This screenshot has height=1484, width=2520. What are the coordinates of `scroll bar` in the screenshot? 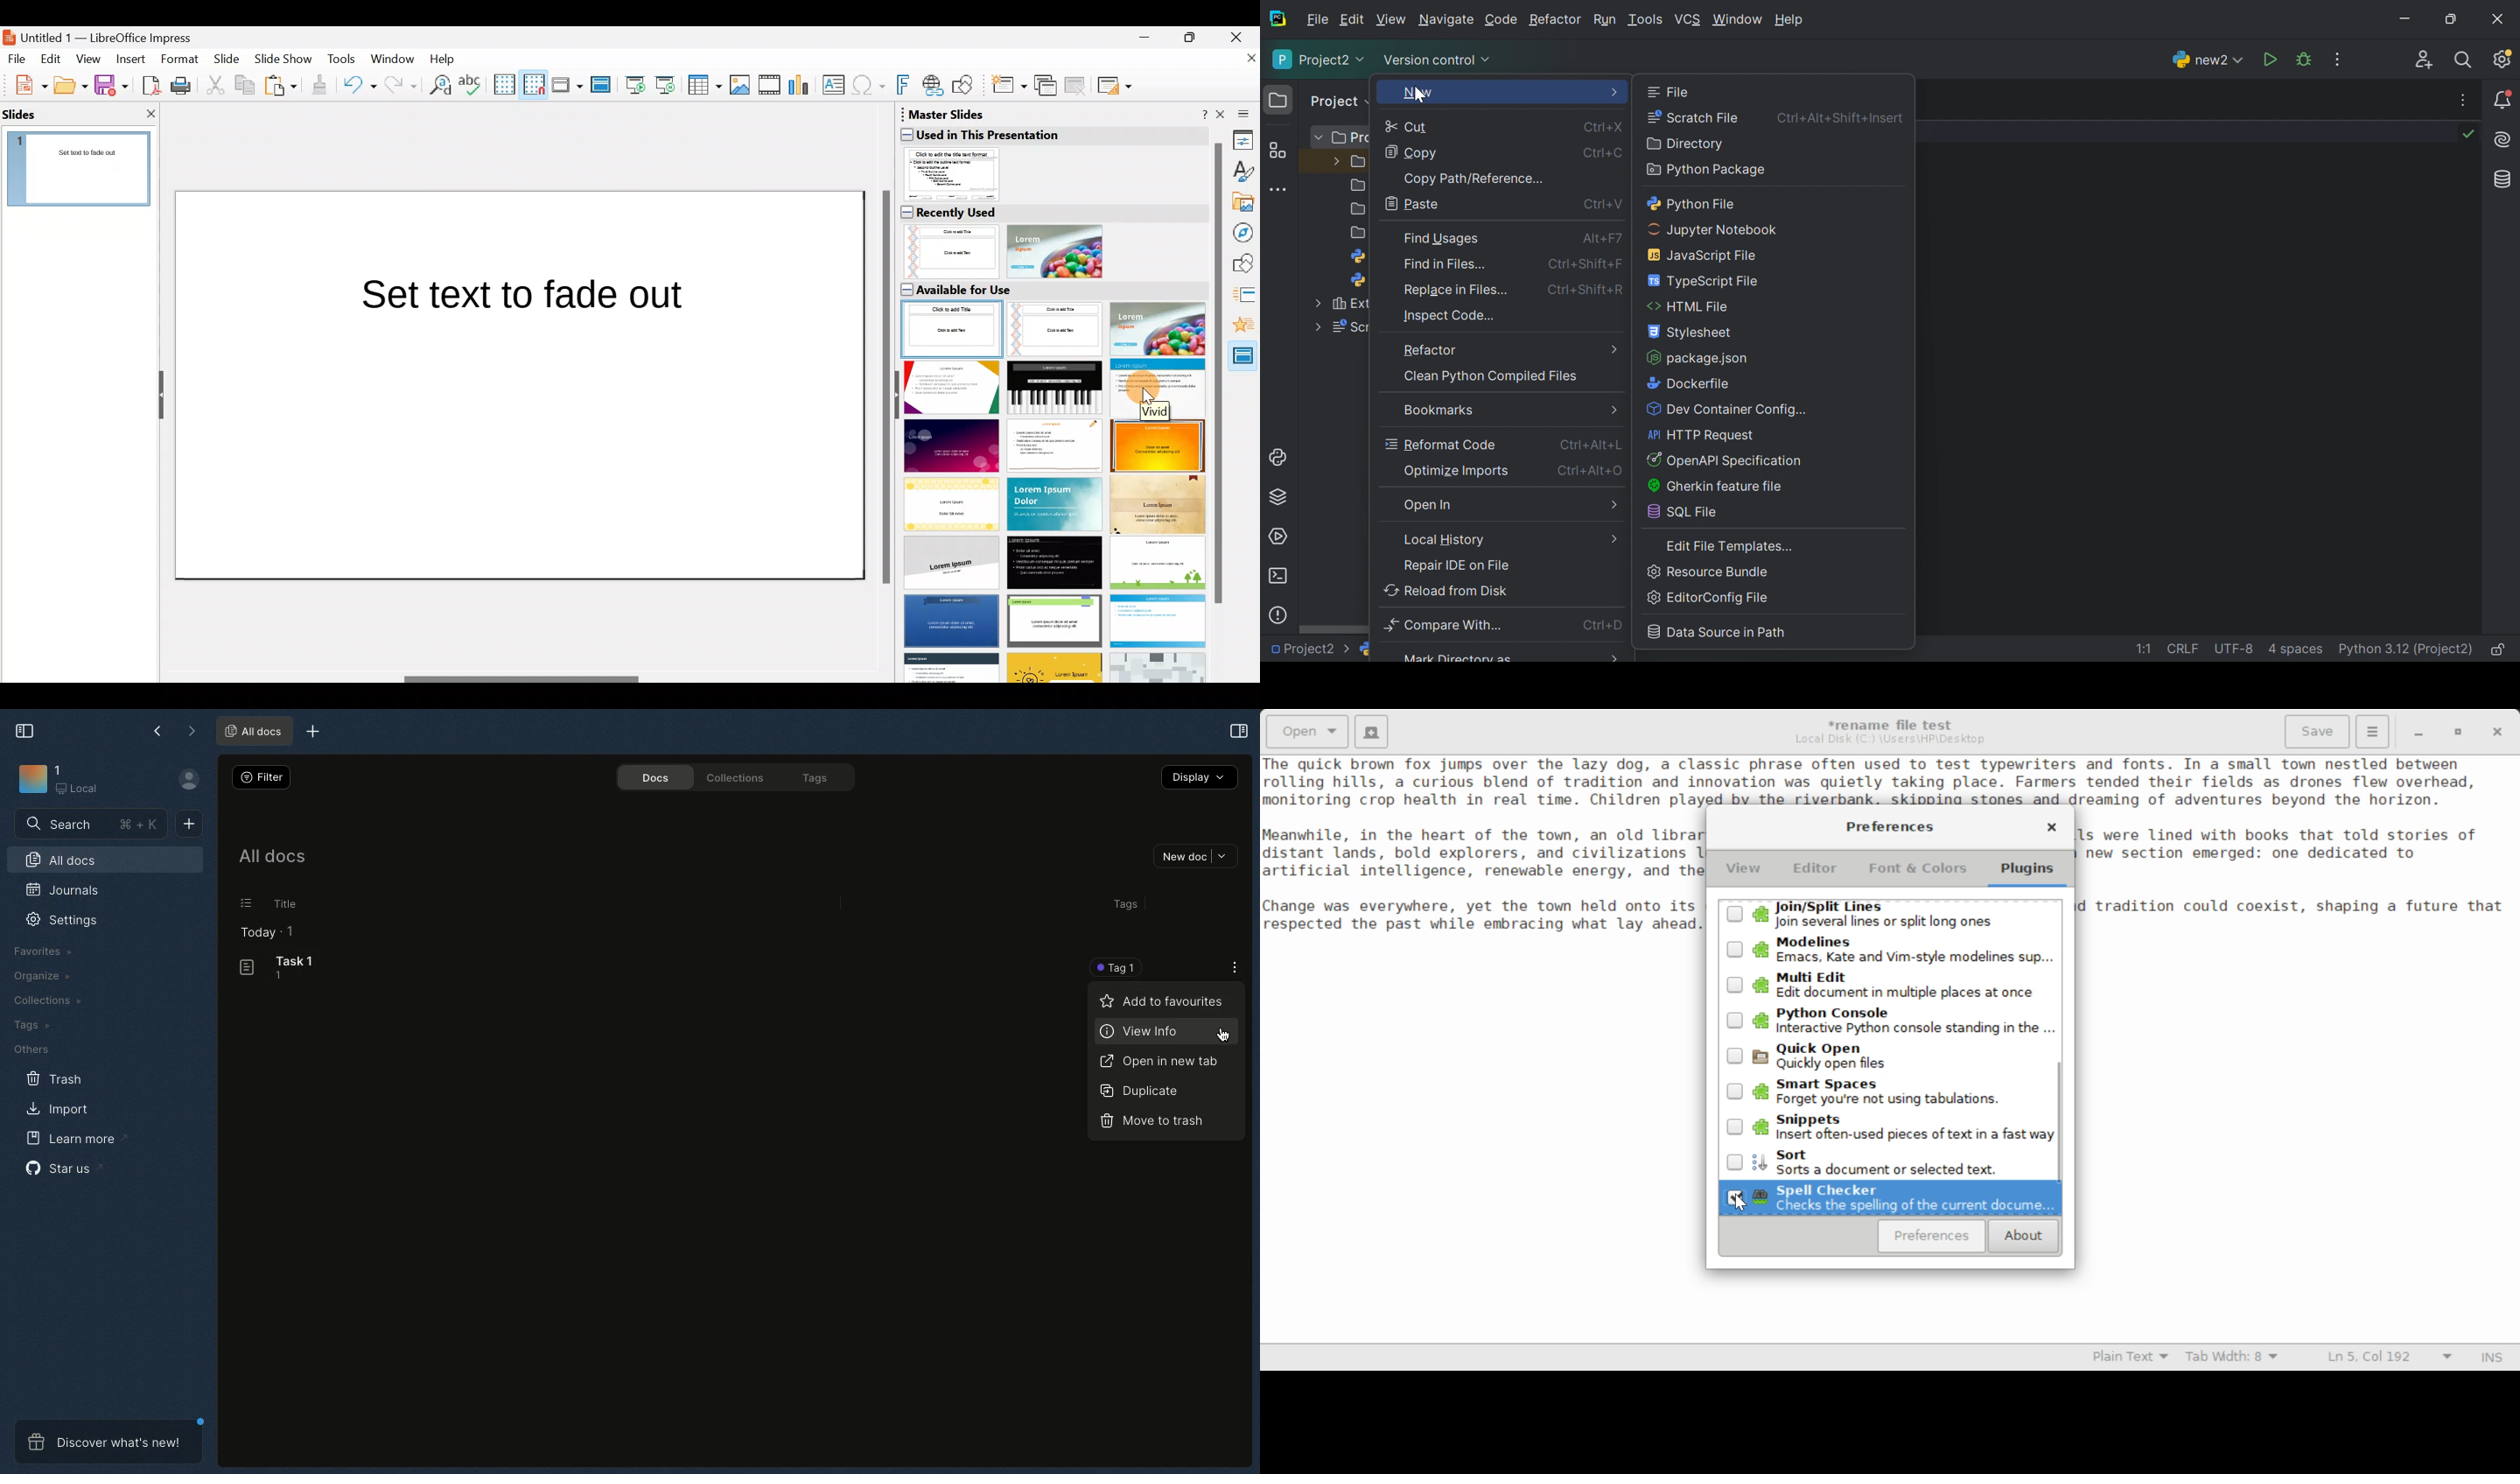 It's located at (1217, 374).